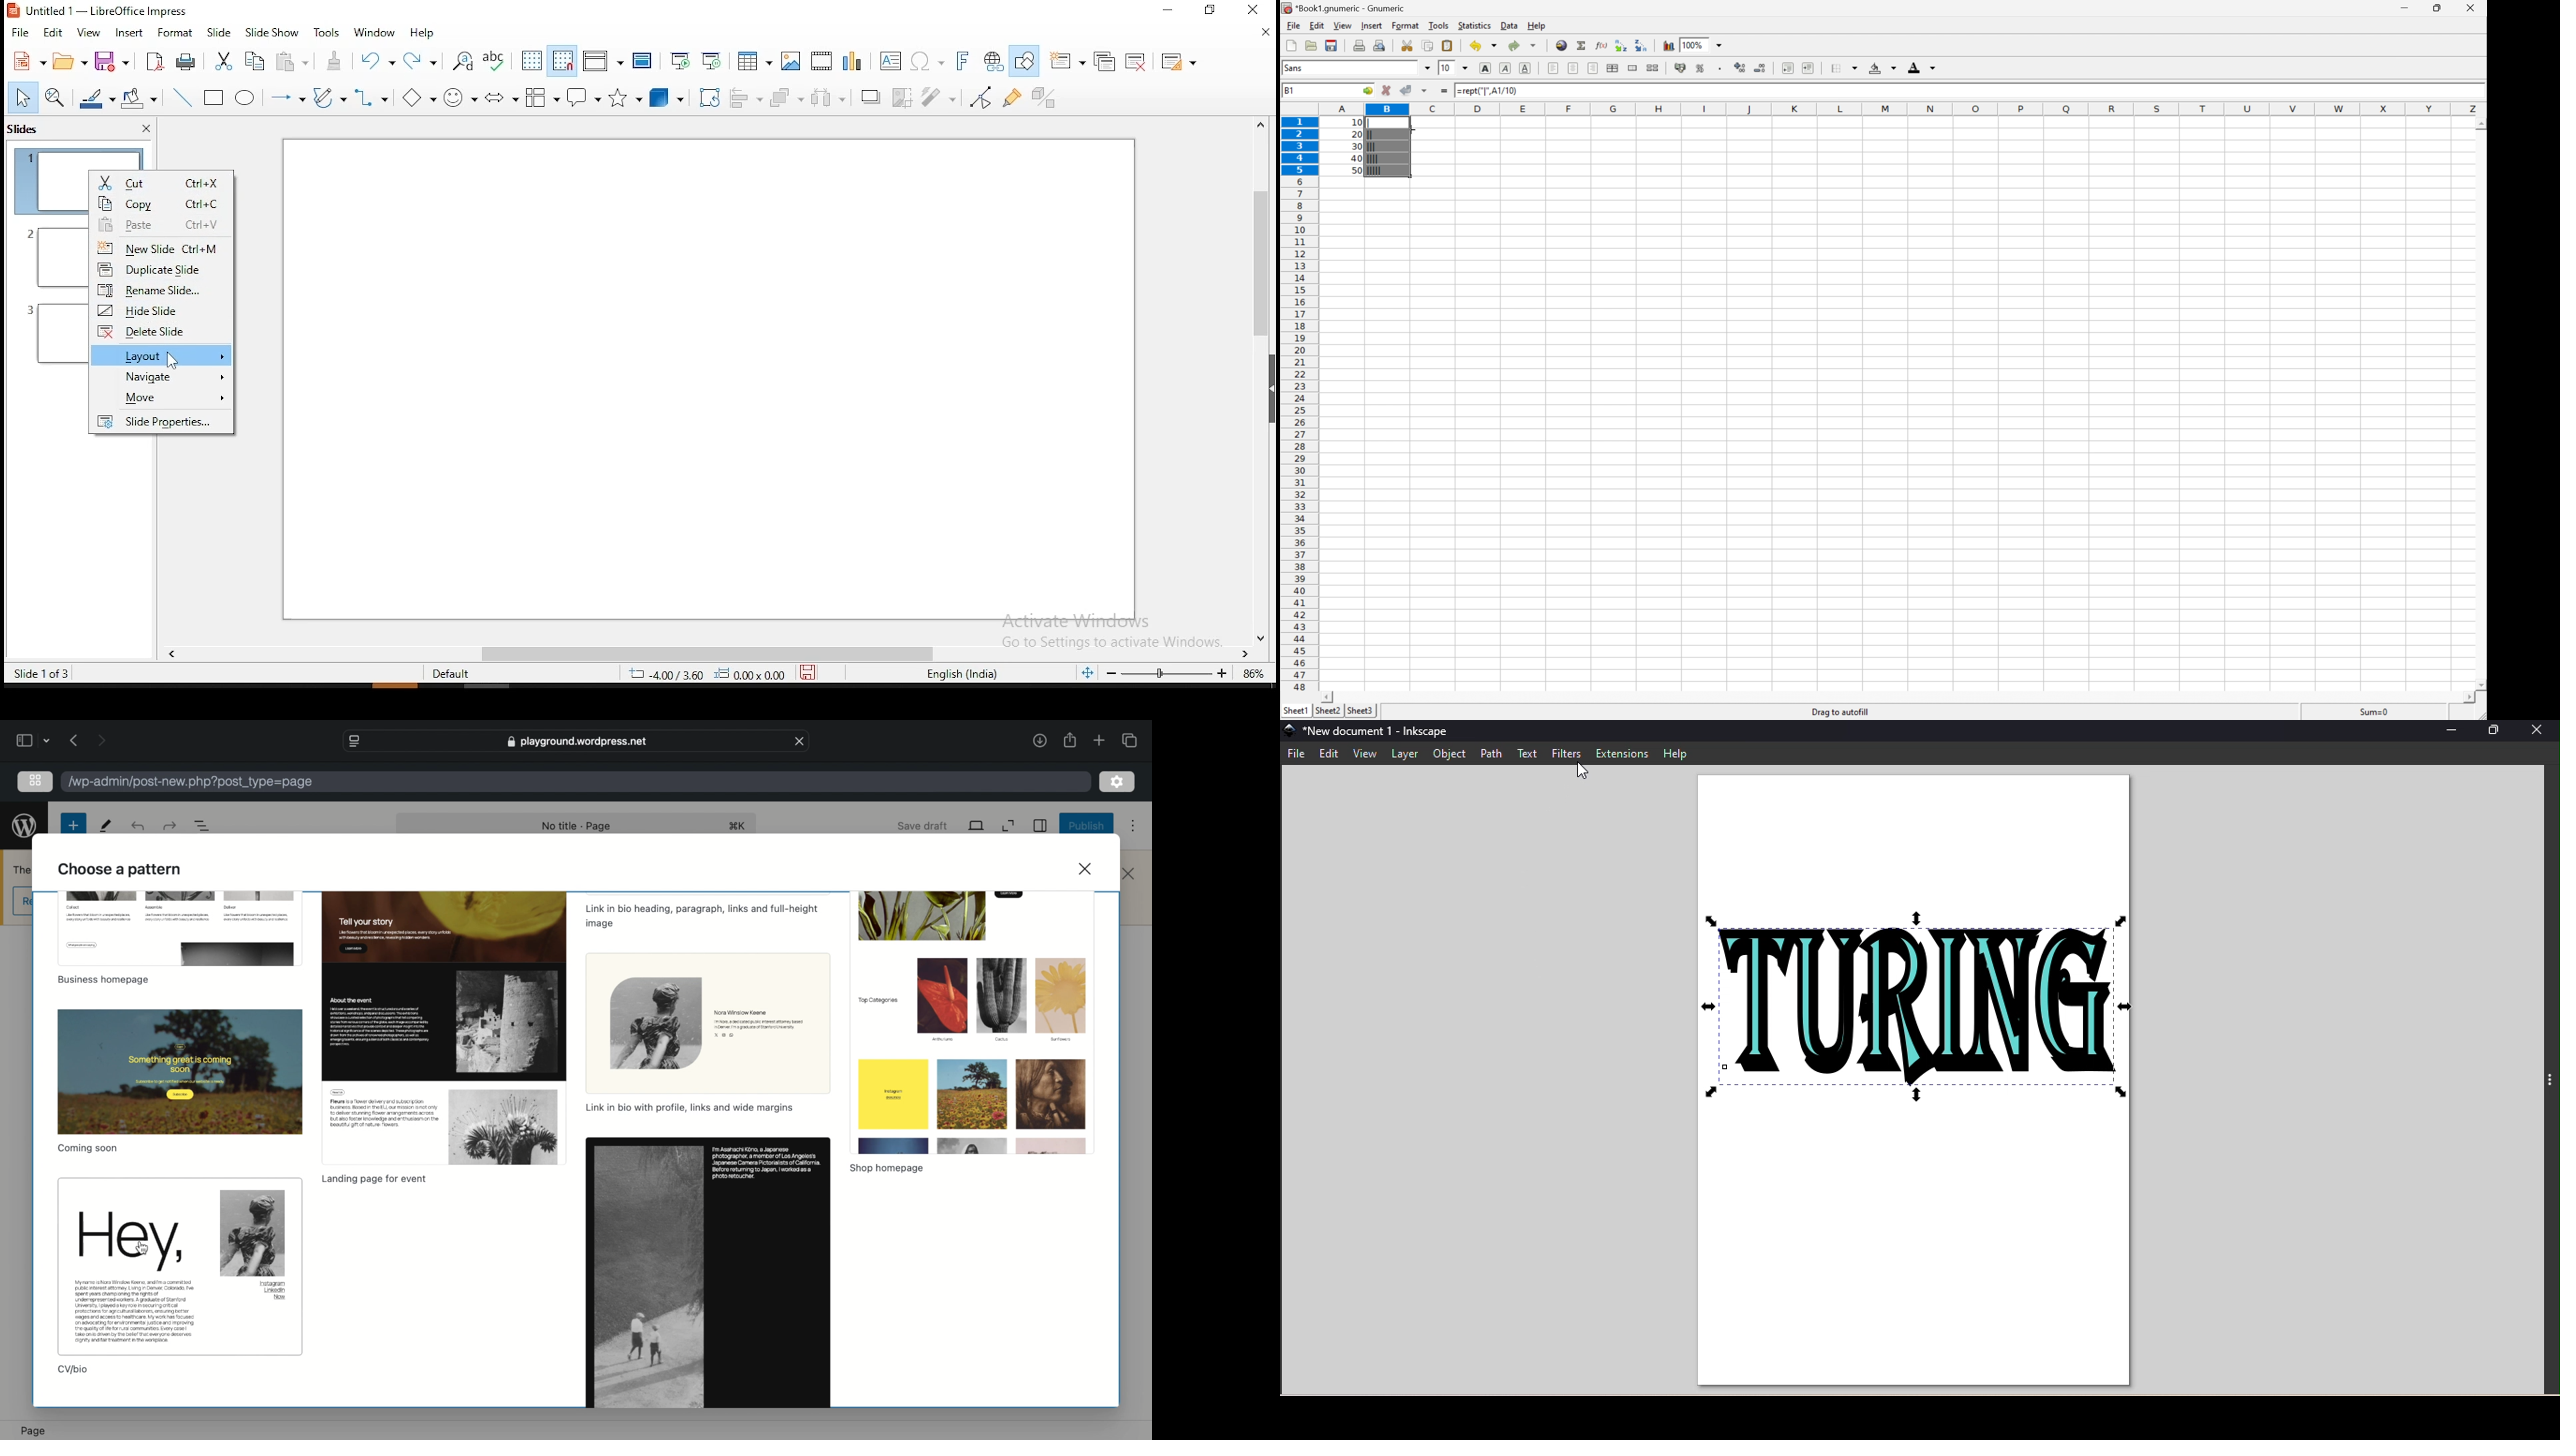  I want to click on Italic, so click(1506, 67).